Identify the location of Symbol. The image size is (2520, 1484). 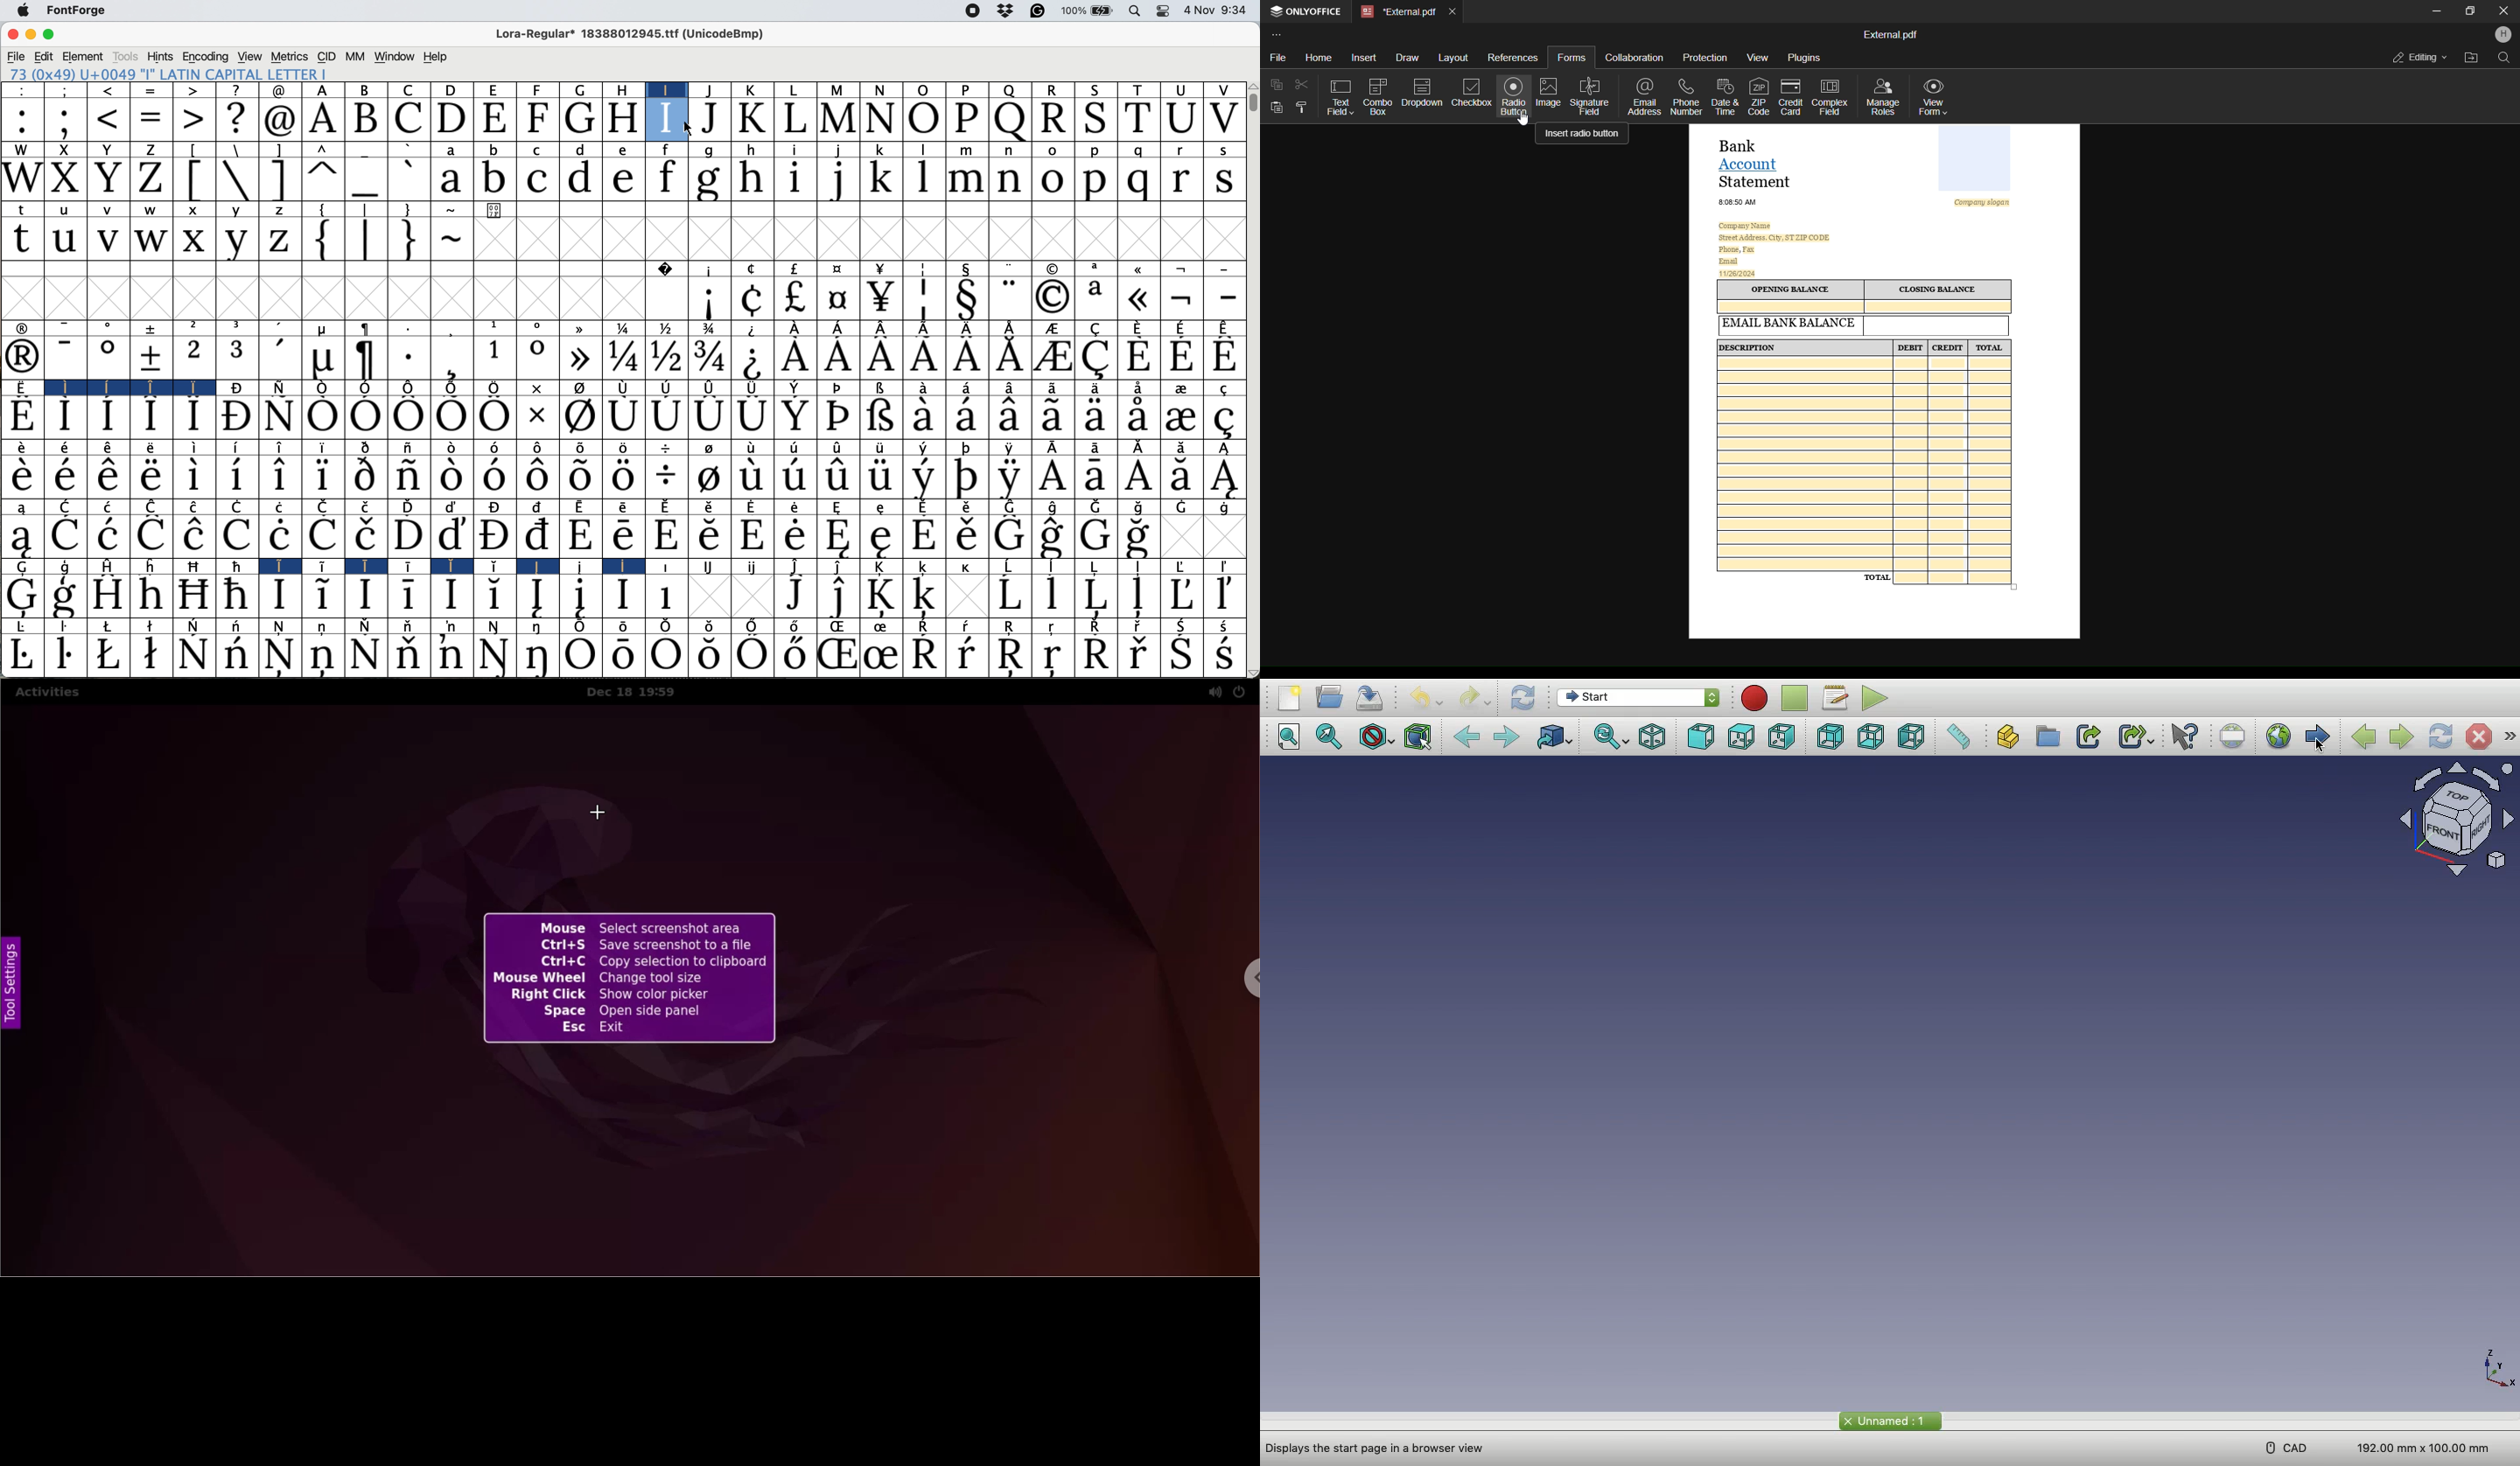
(1012, 565).